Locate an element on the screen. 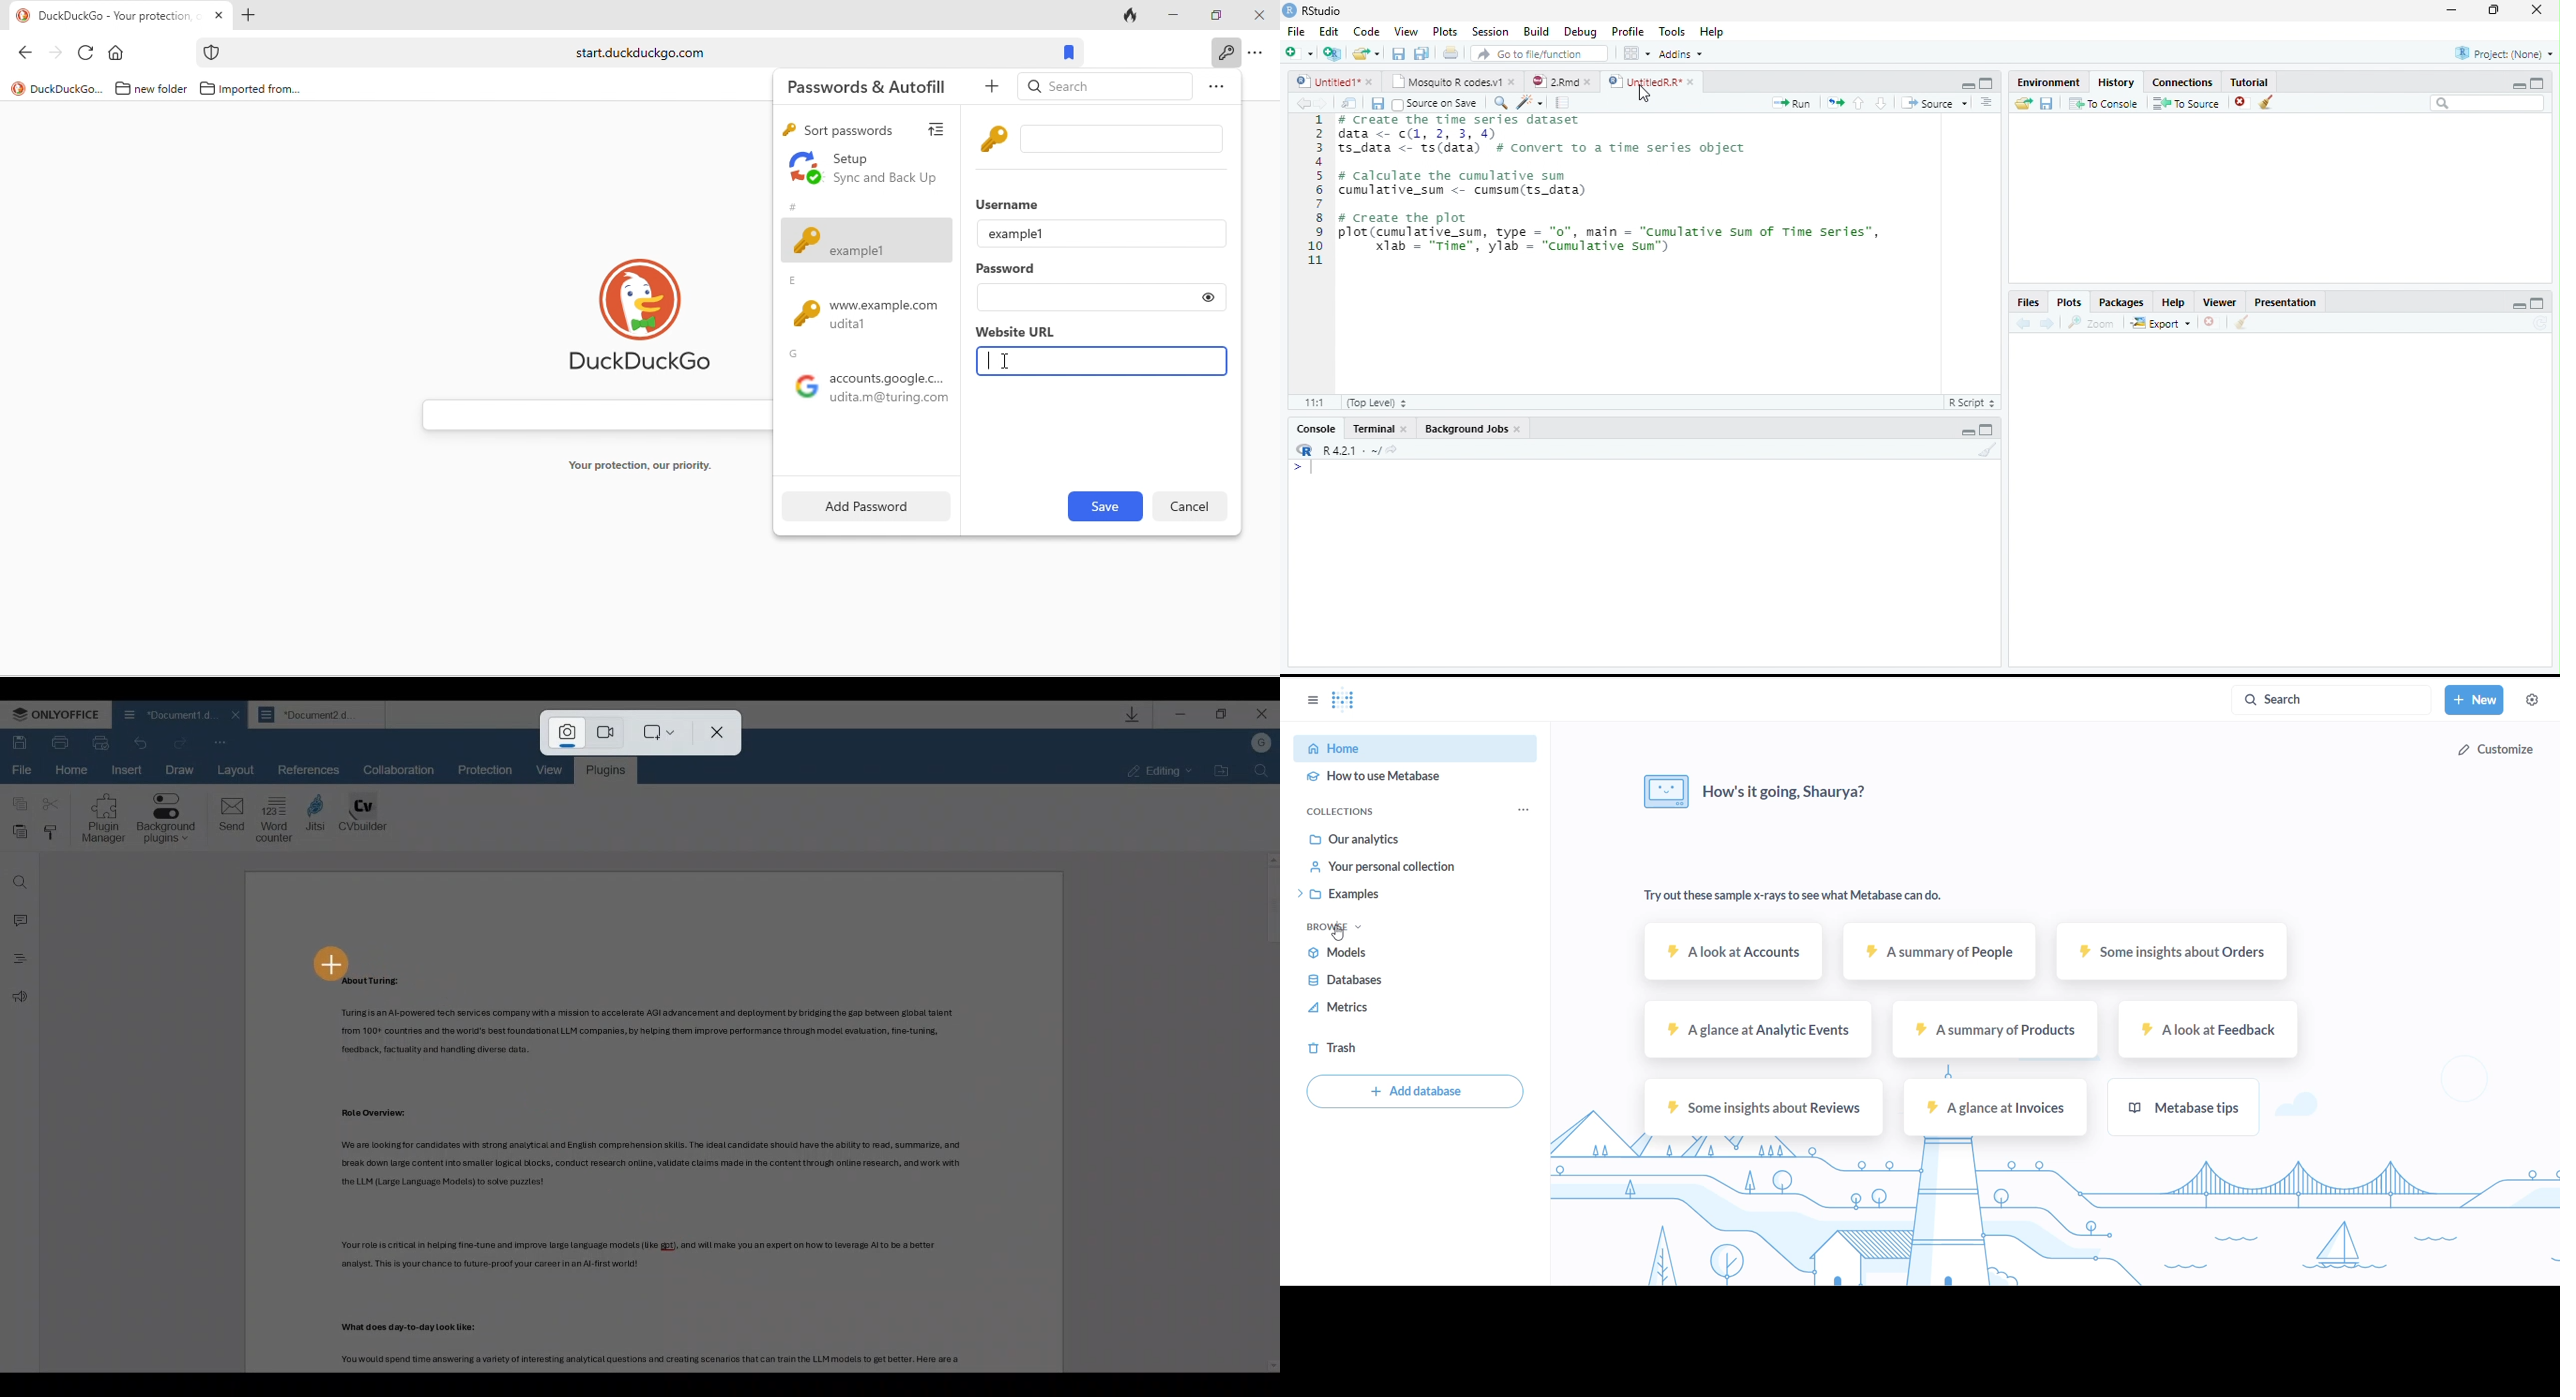 Image resolution: width=2576 pixels, height=1400 pixels. adding new field of password of the name example 1 is located at coordinates (867, 240).